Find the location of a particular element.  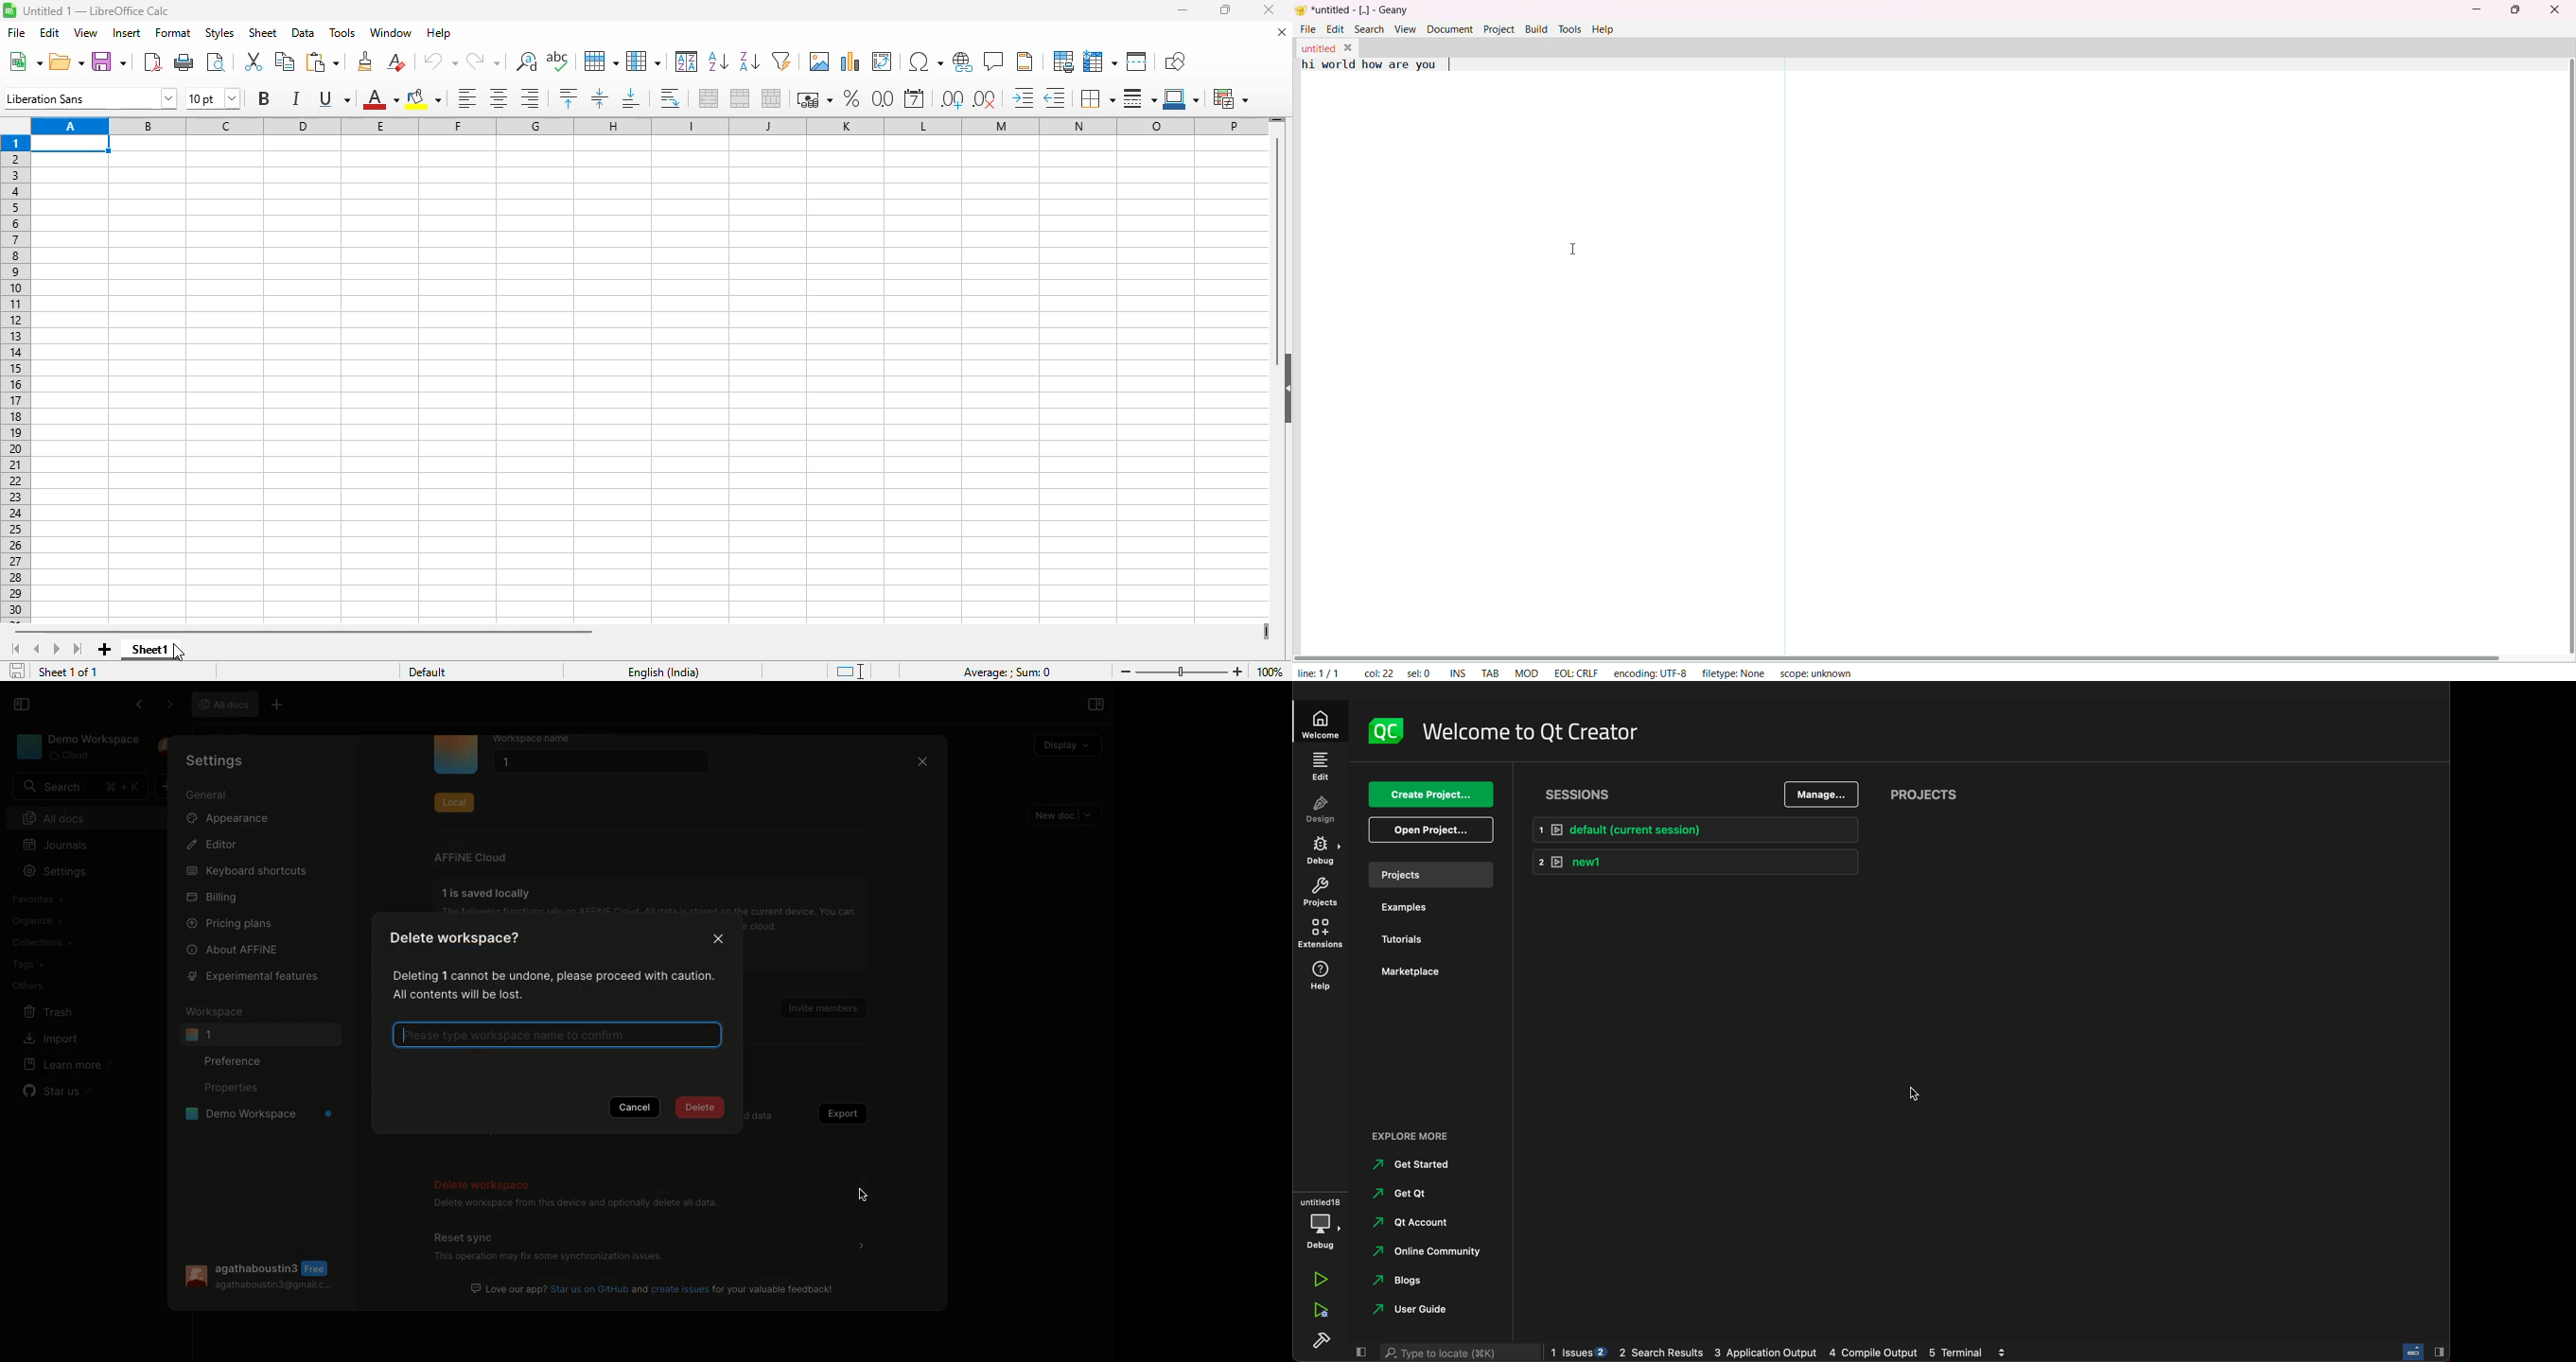

headers and footers is located at coordinates (1025, 61).